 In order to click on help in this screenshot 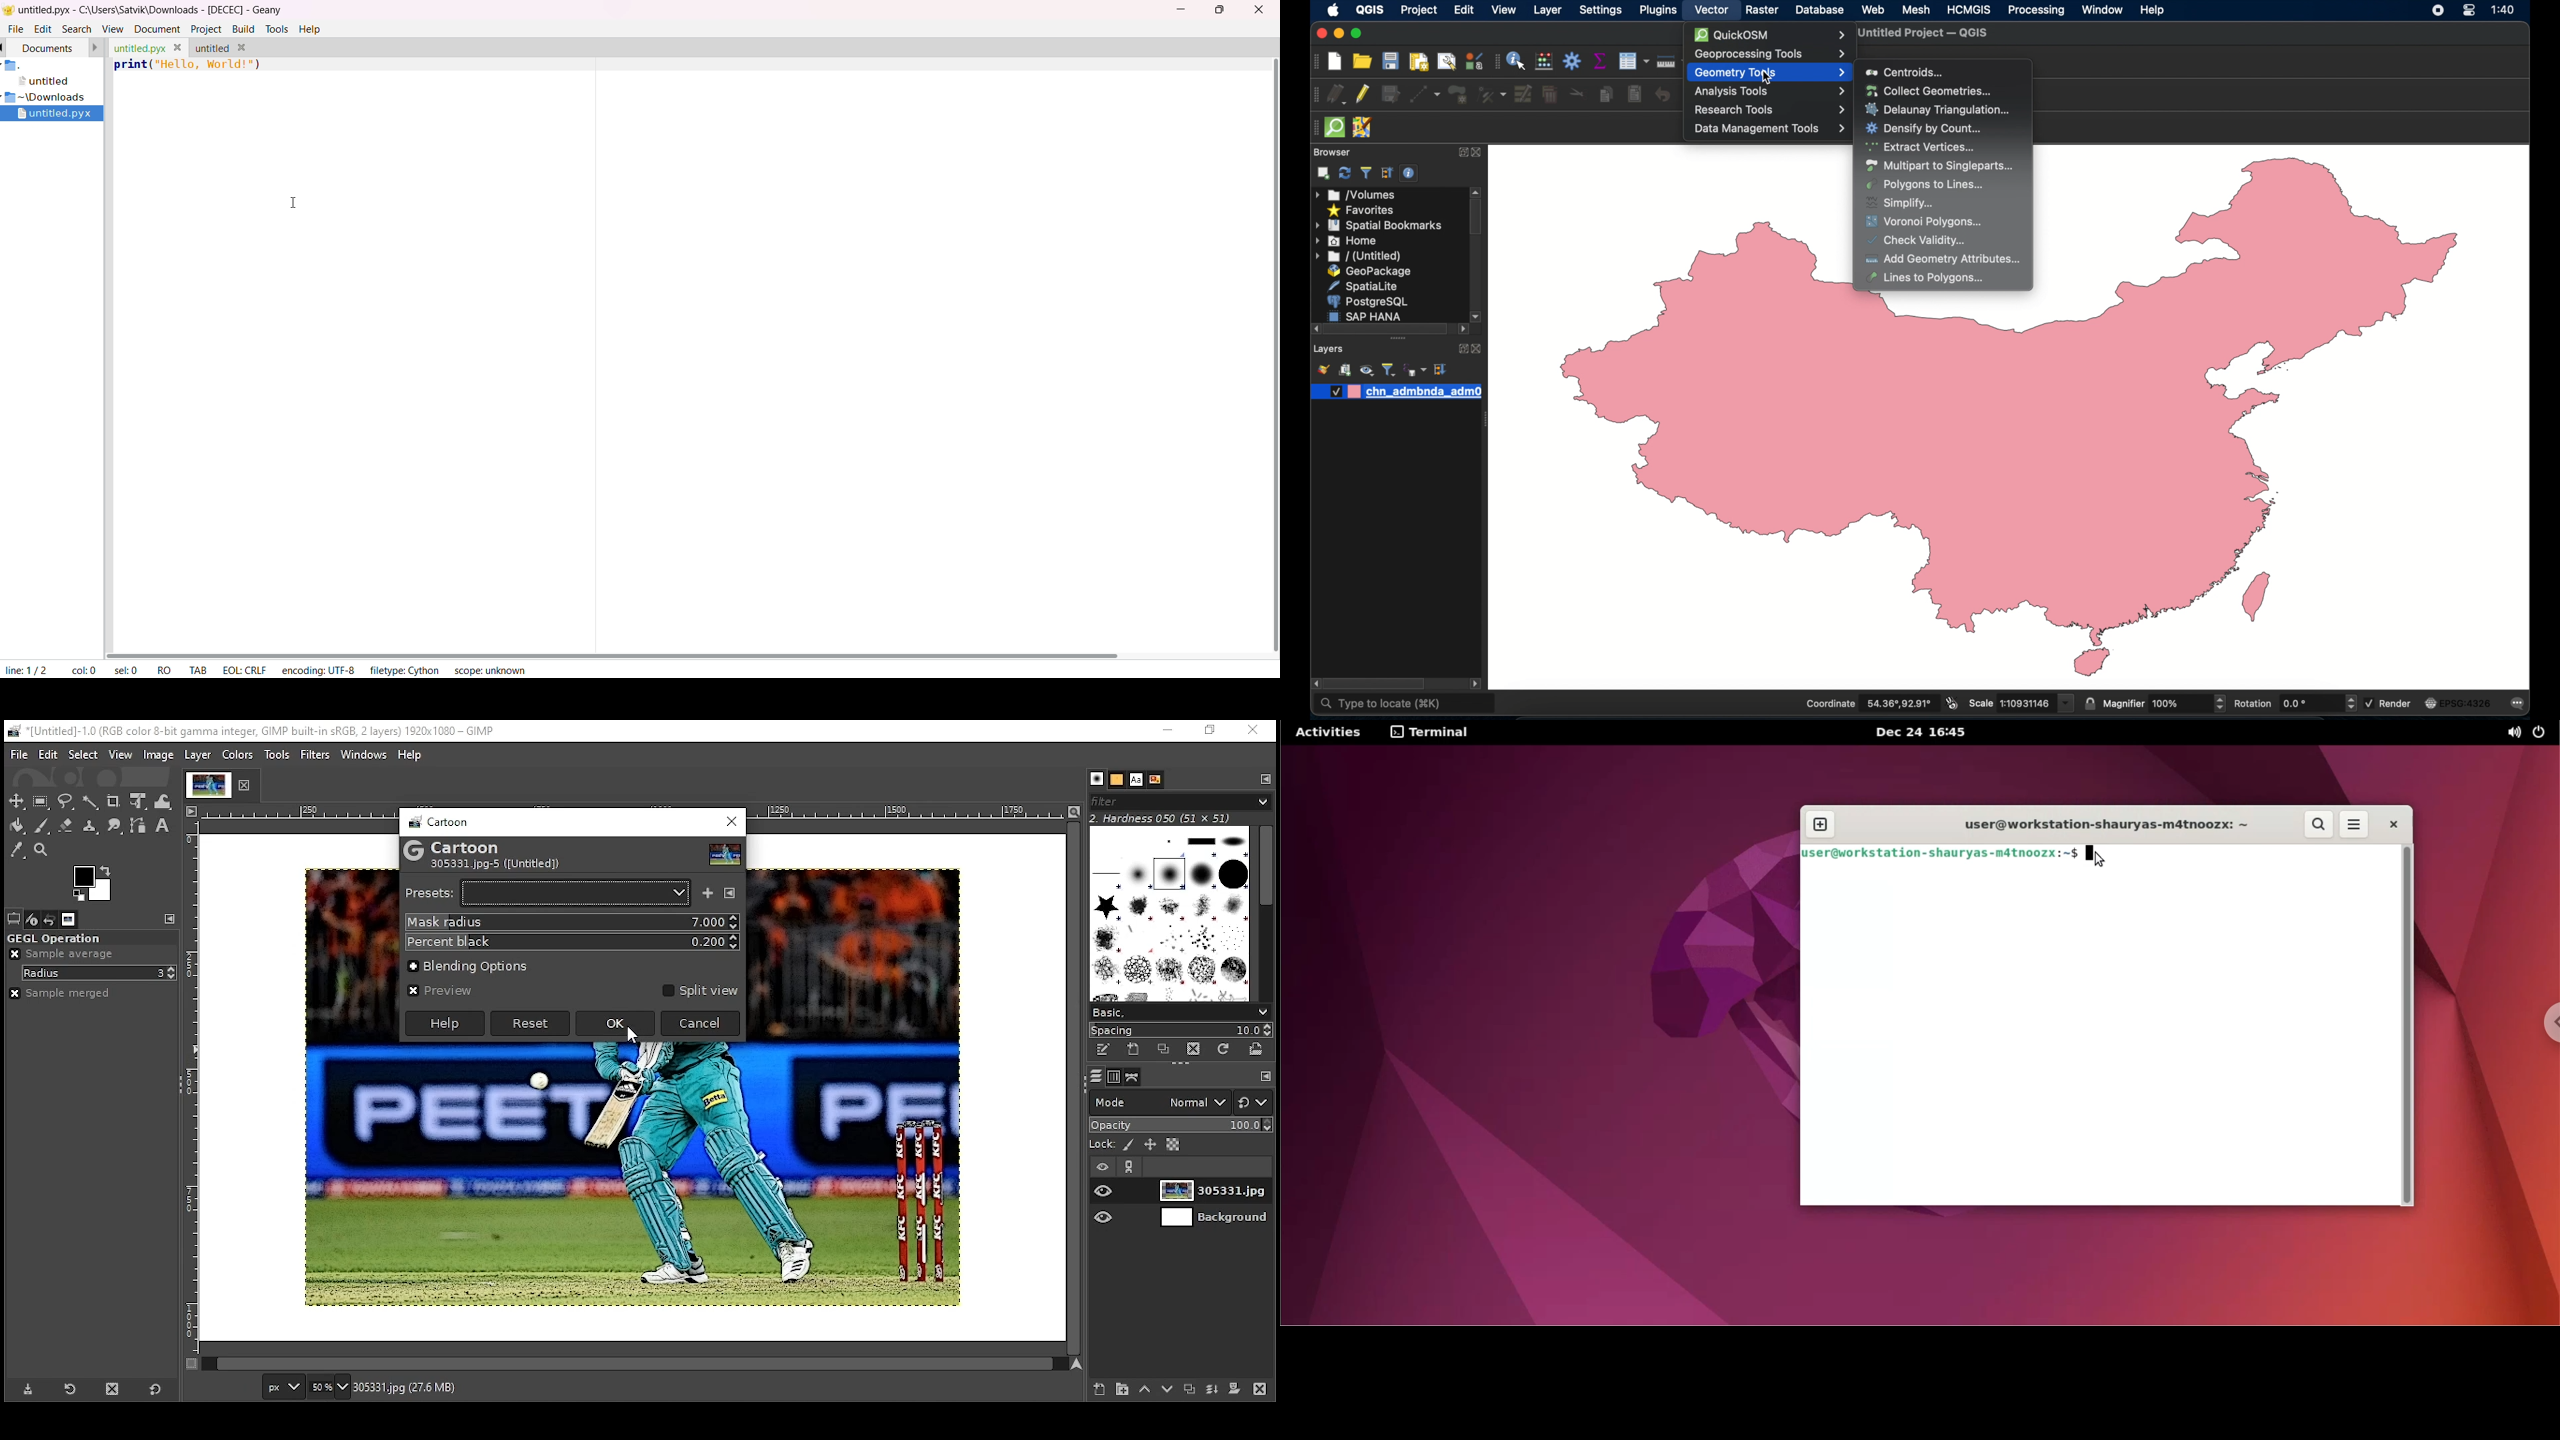, I will do `click(2154, 11)`.